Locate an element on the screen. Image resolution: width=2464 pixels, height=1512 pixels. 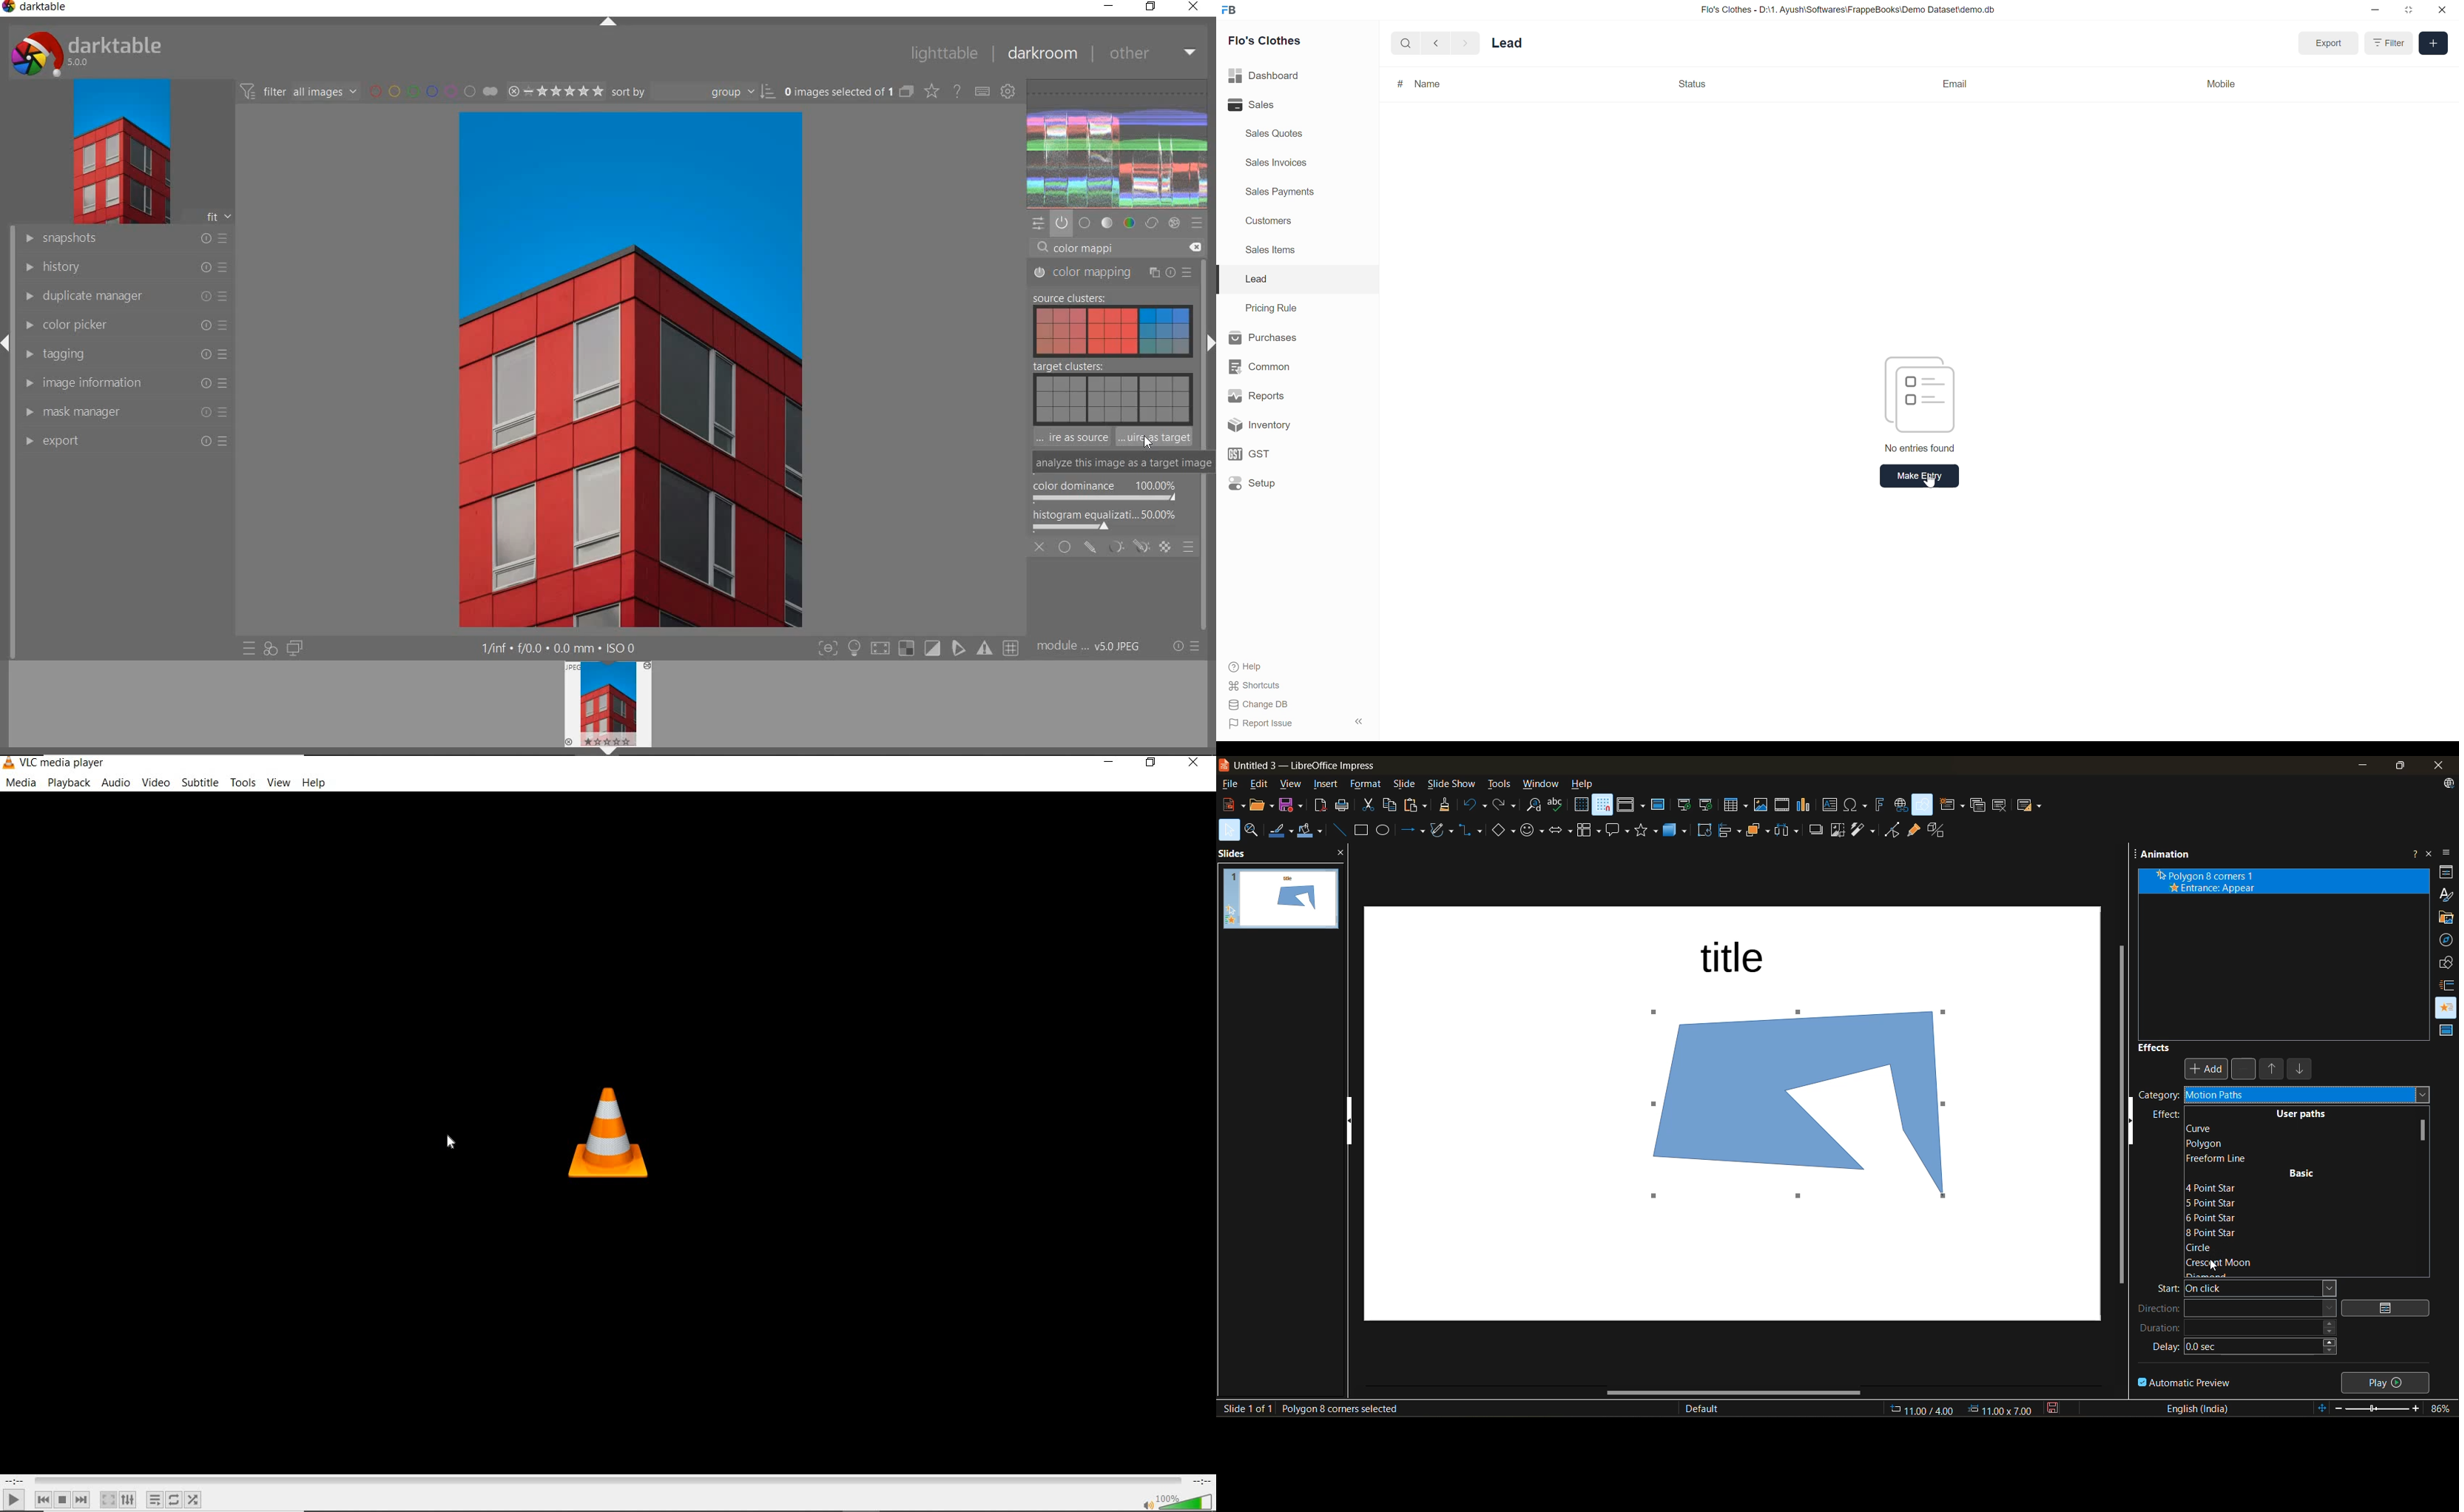
Image is located at coordinates (1092, 332).